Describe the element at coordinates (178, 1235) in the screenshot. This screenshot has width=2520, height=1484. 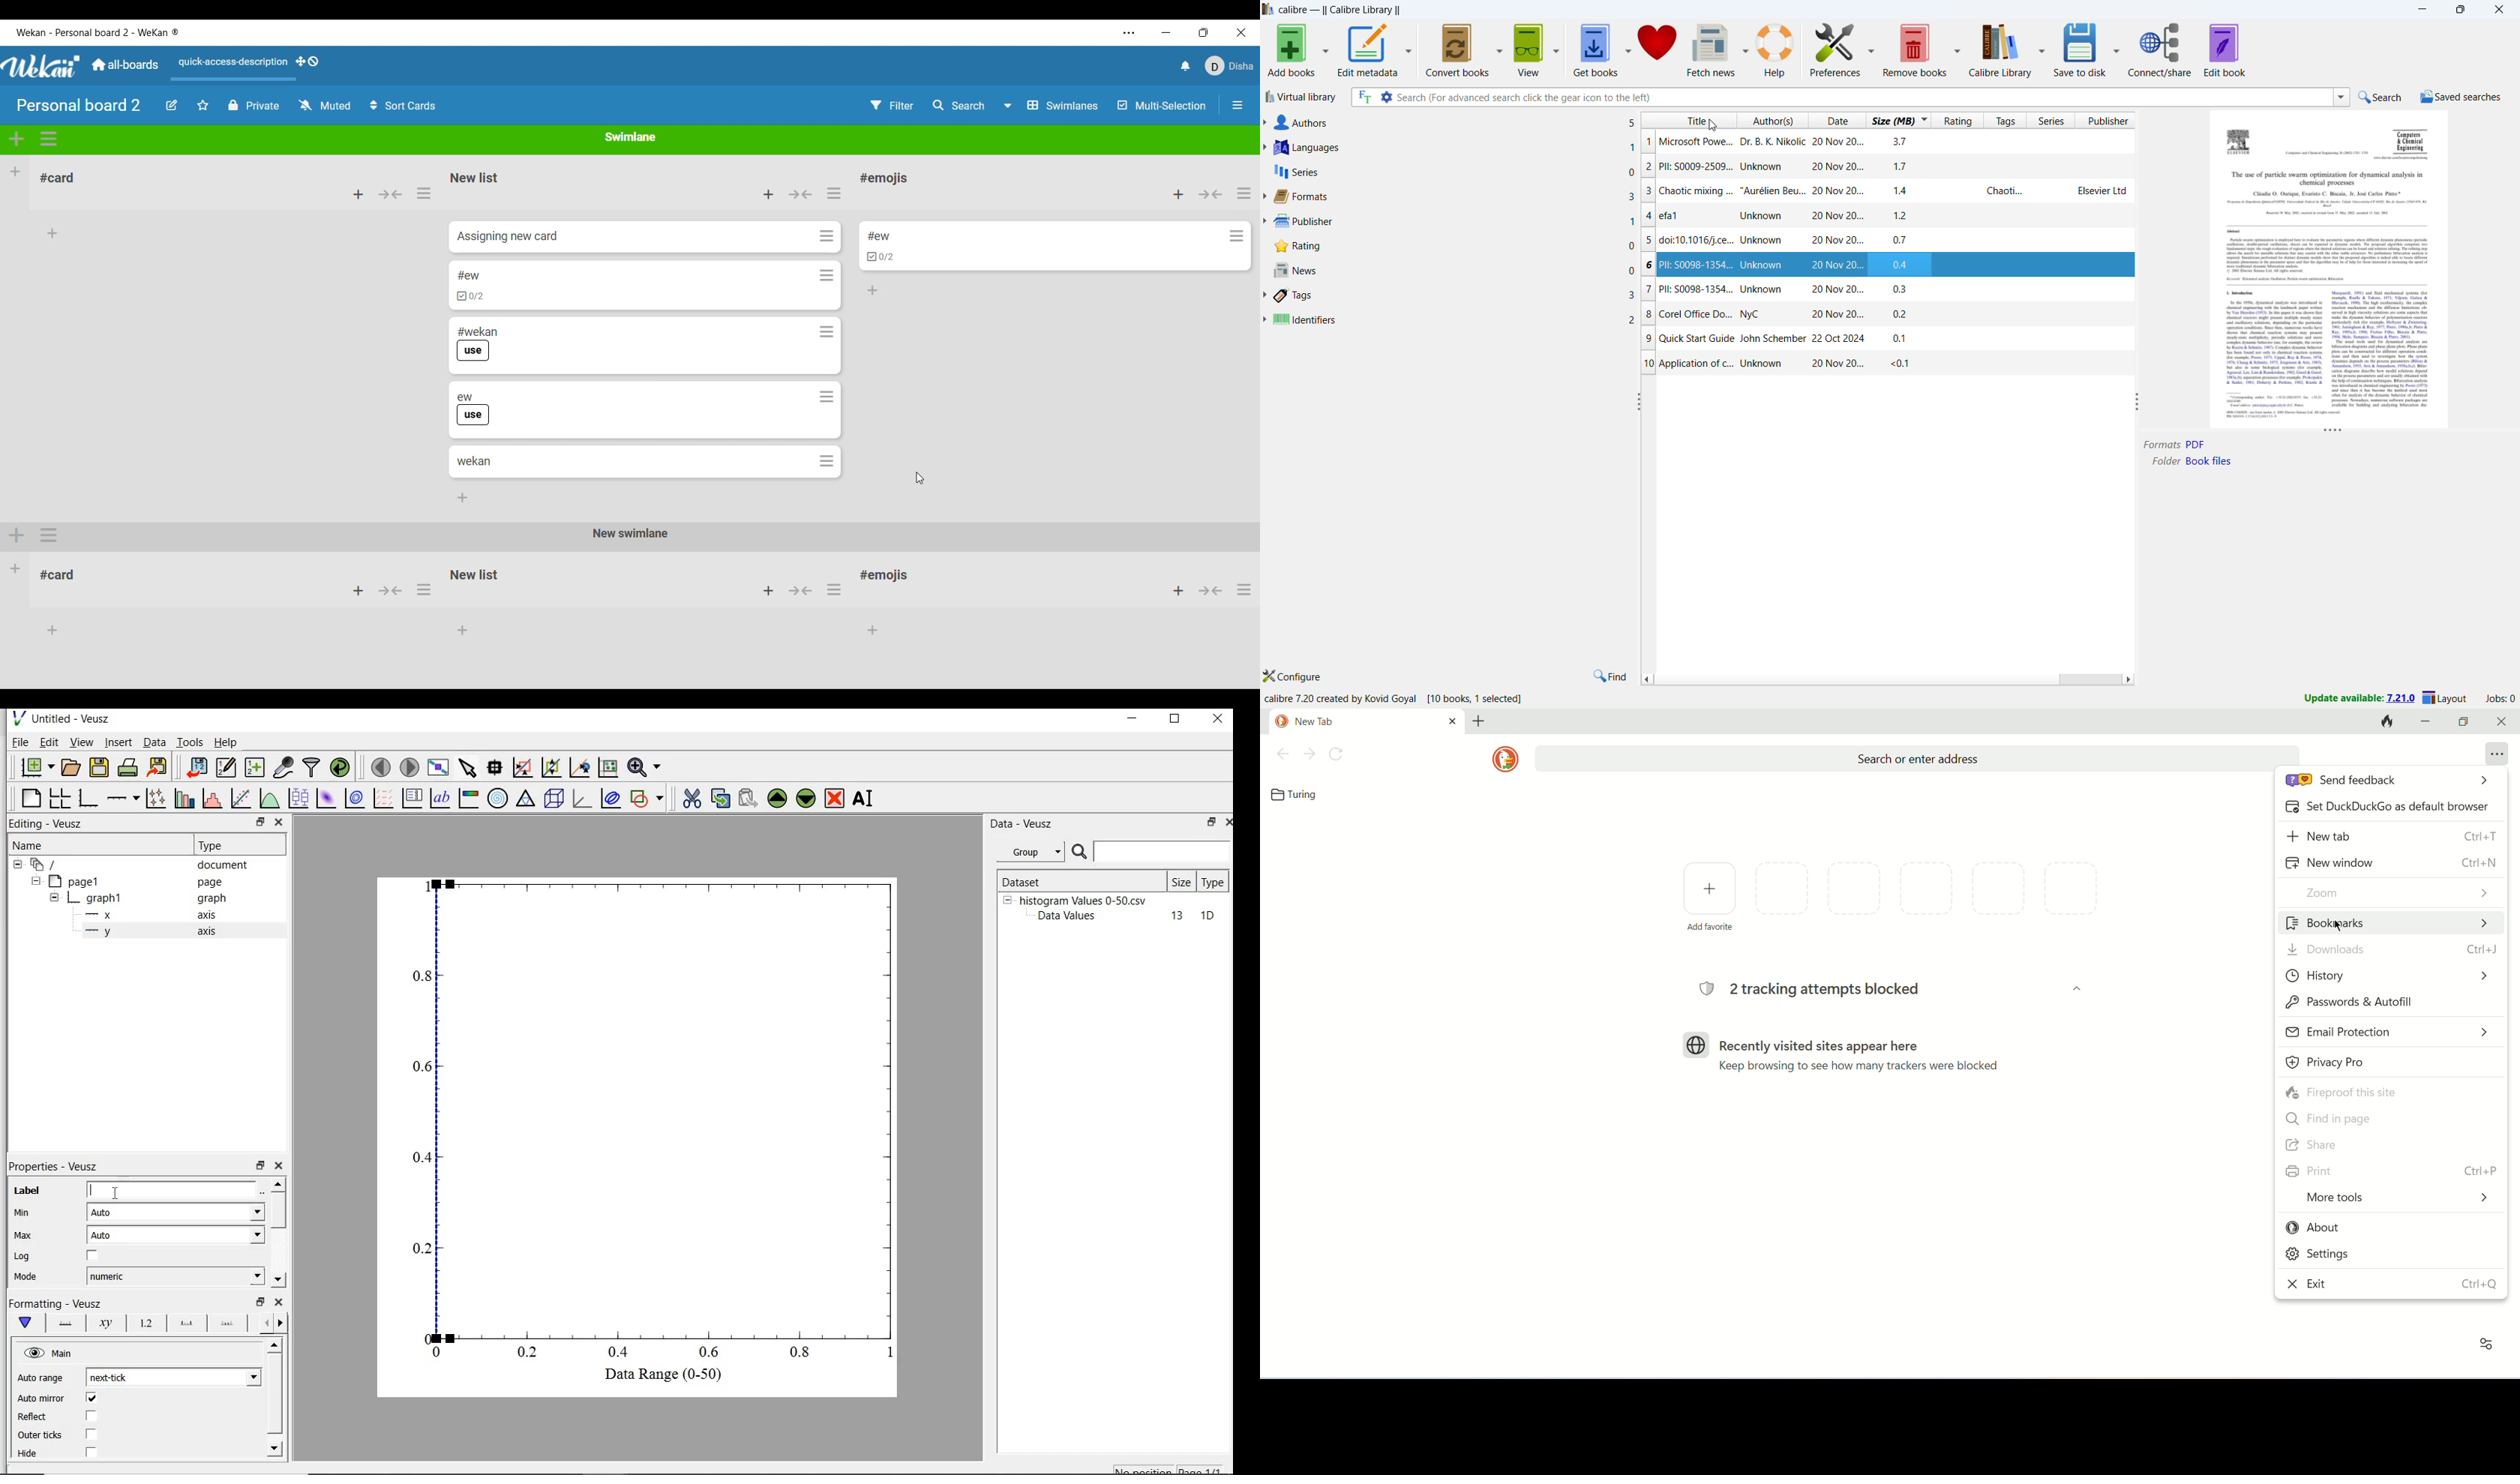
I see `auto` at that location.